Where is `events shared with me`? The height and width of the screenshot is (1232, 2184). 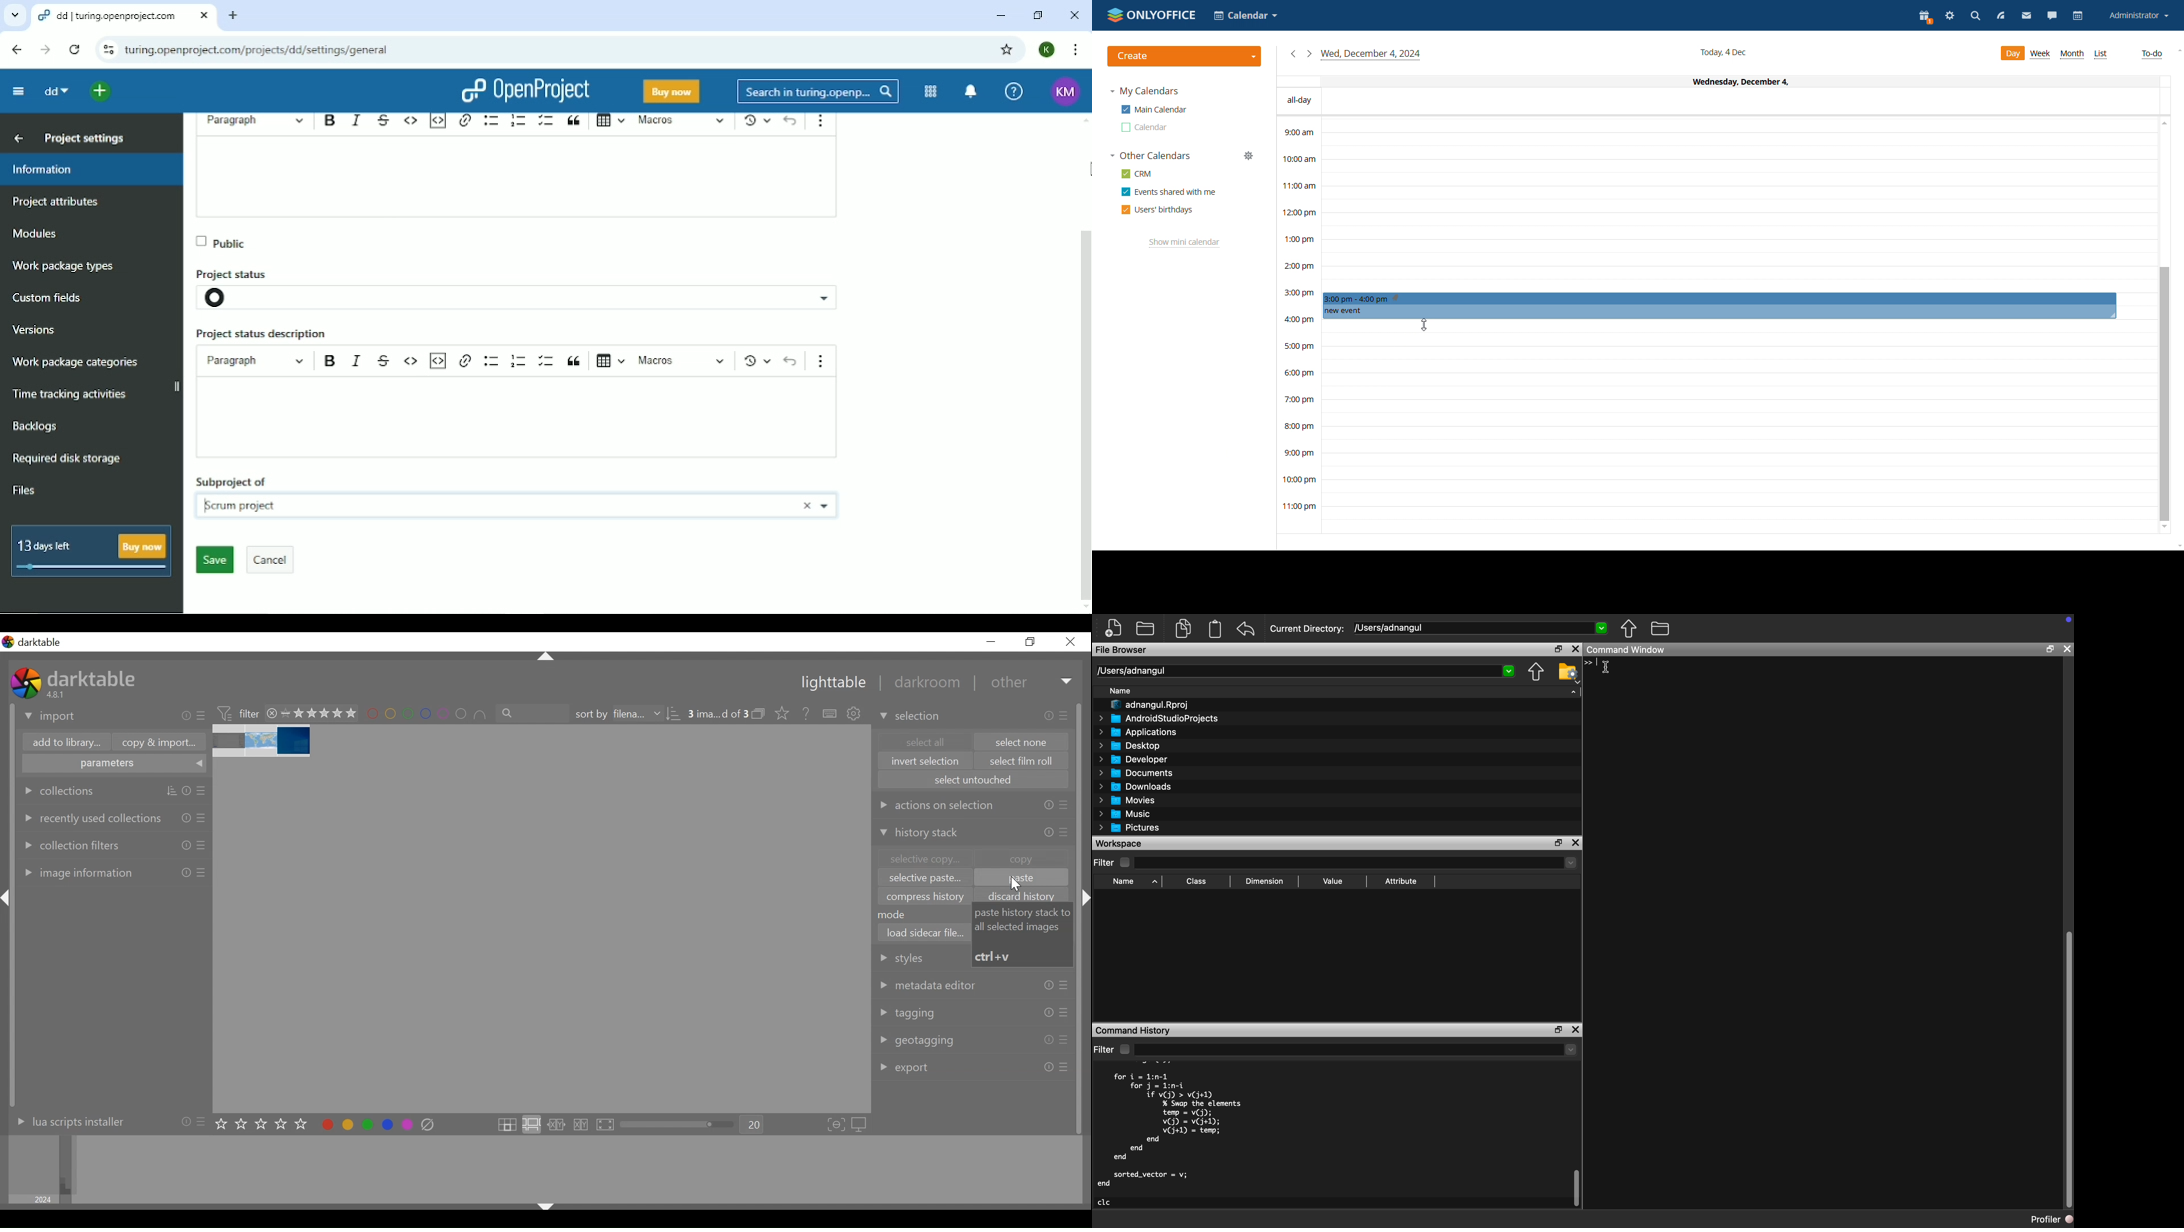 events shared with me is located at coordinates (1168, 192).